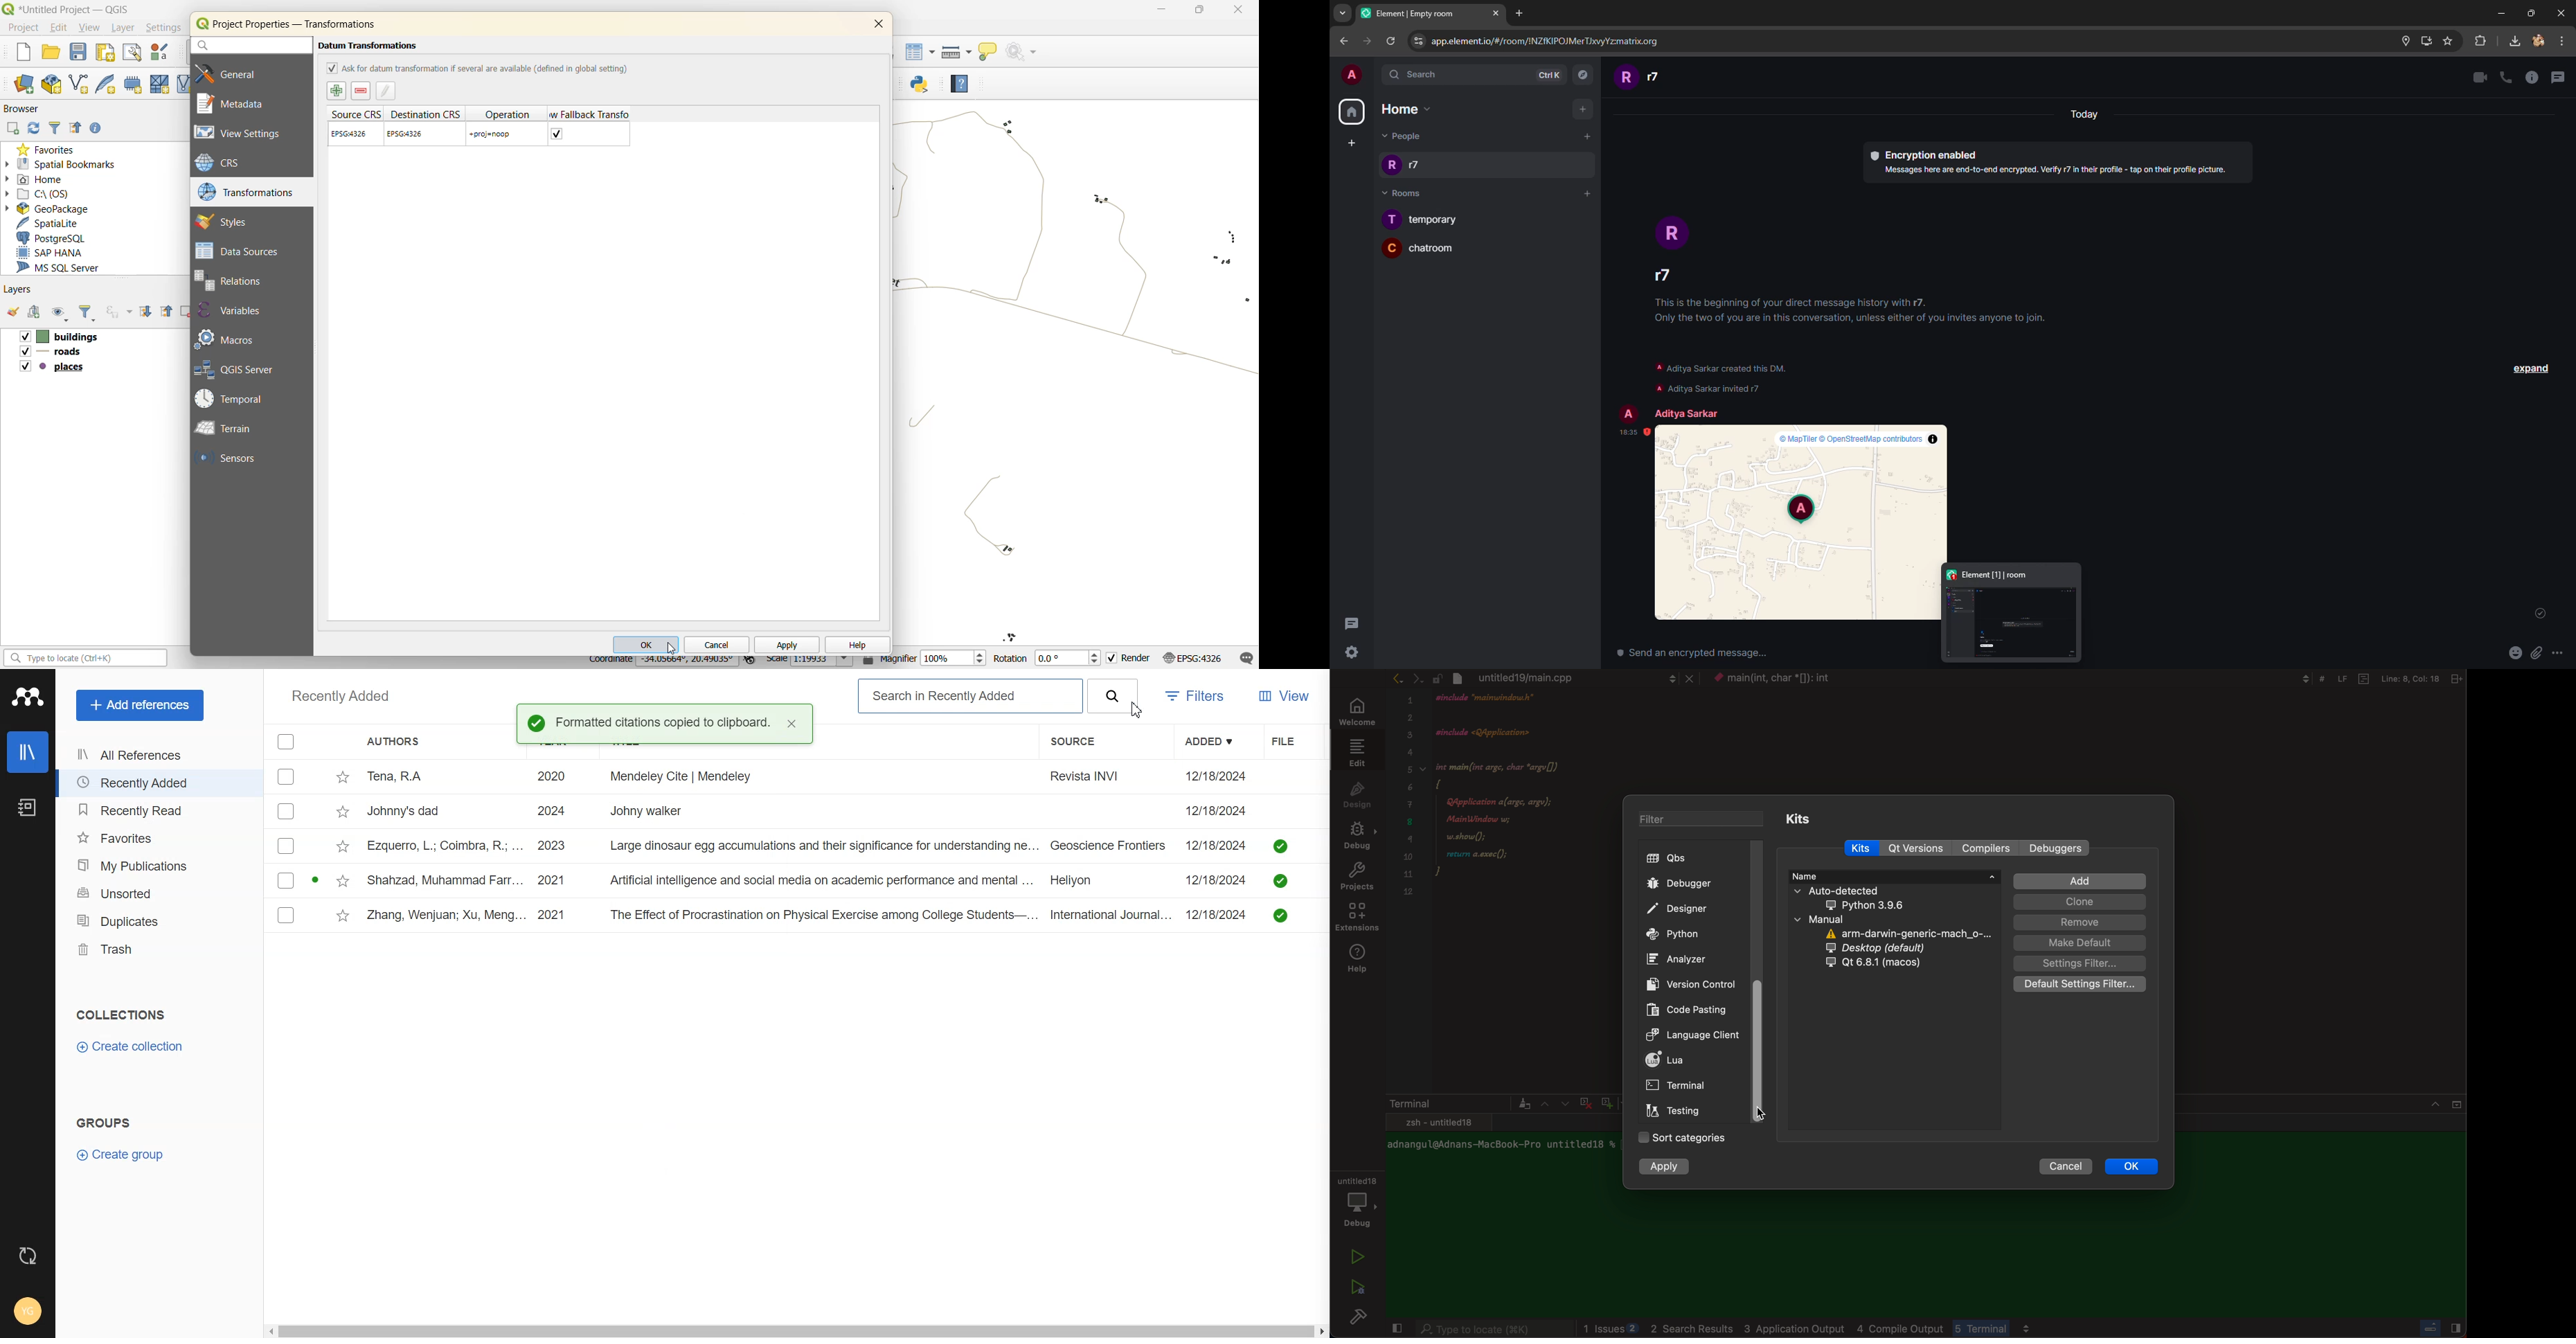 The height and width of the screenshot is (1344, 2576). I want to click on close, so click(1395, 1329).